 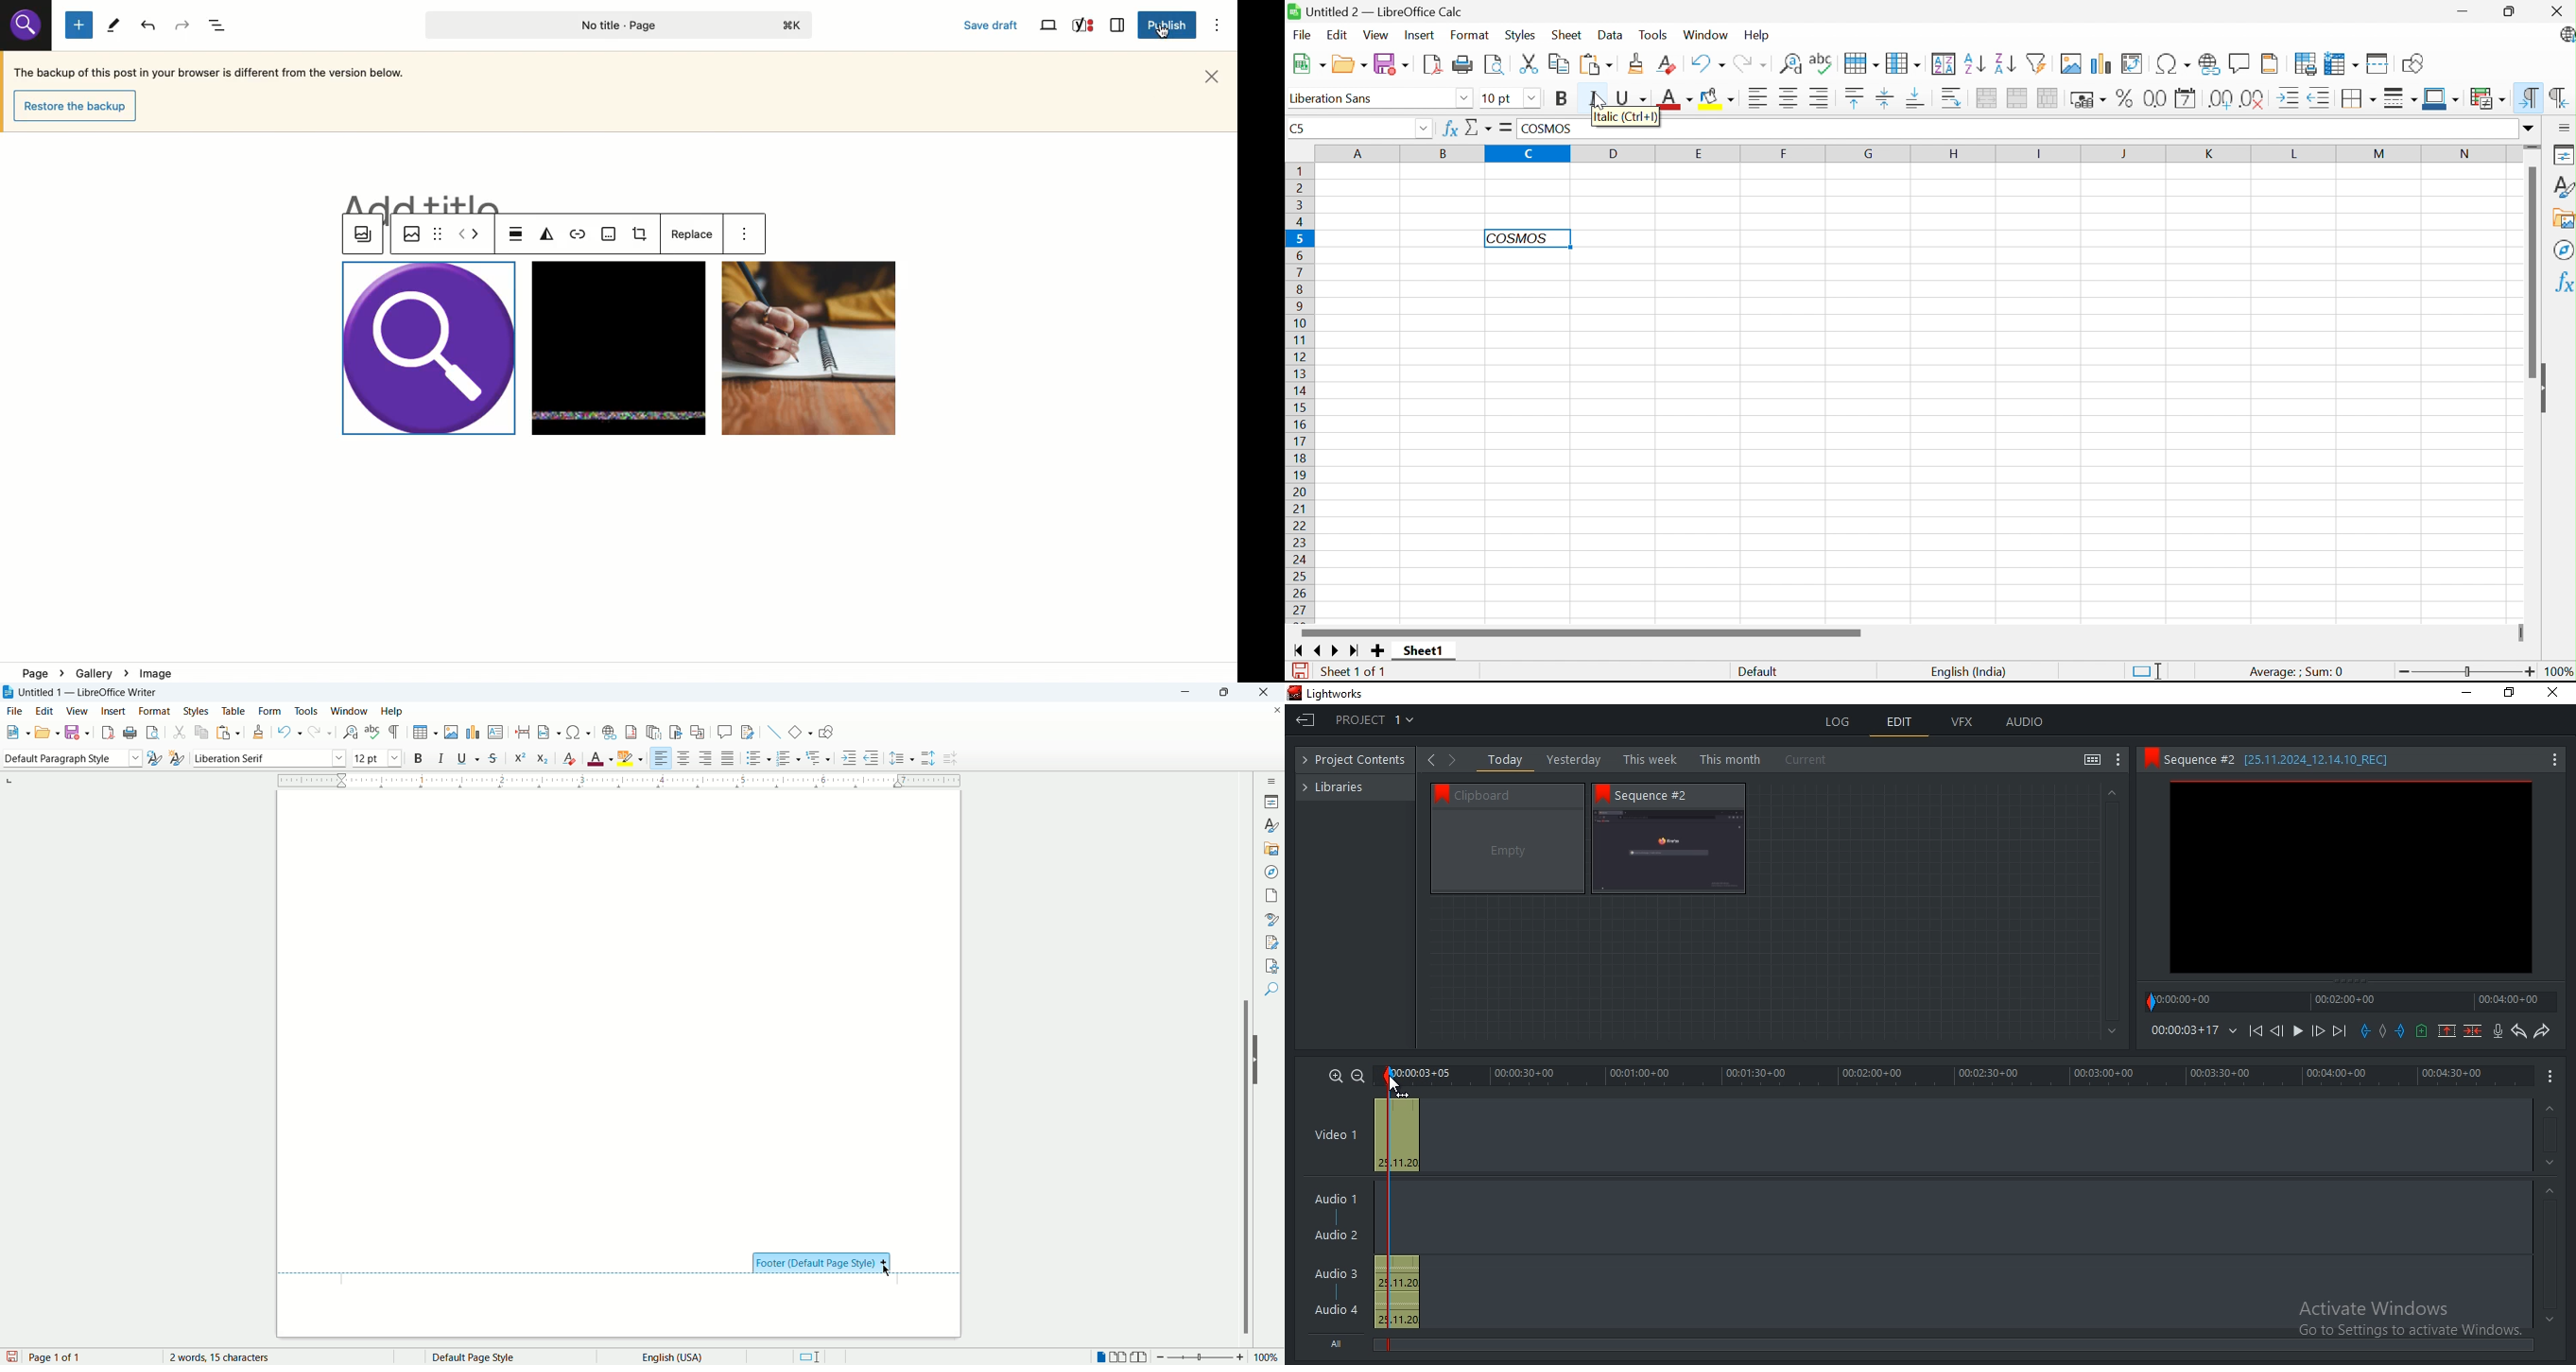 I want to click on Audio 1, so click(x=1332, y=1201).